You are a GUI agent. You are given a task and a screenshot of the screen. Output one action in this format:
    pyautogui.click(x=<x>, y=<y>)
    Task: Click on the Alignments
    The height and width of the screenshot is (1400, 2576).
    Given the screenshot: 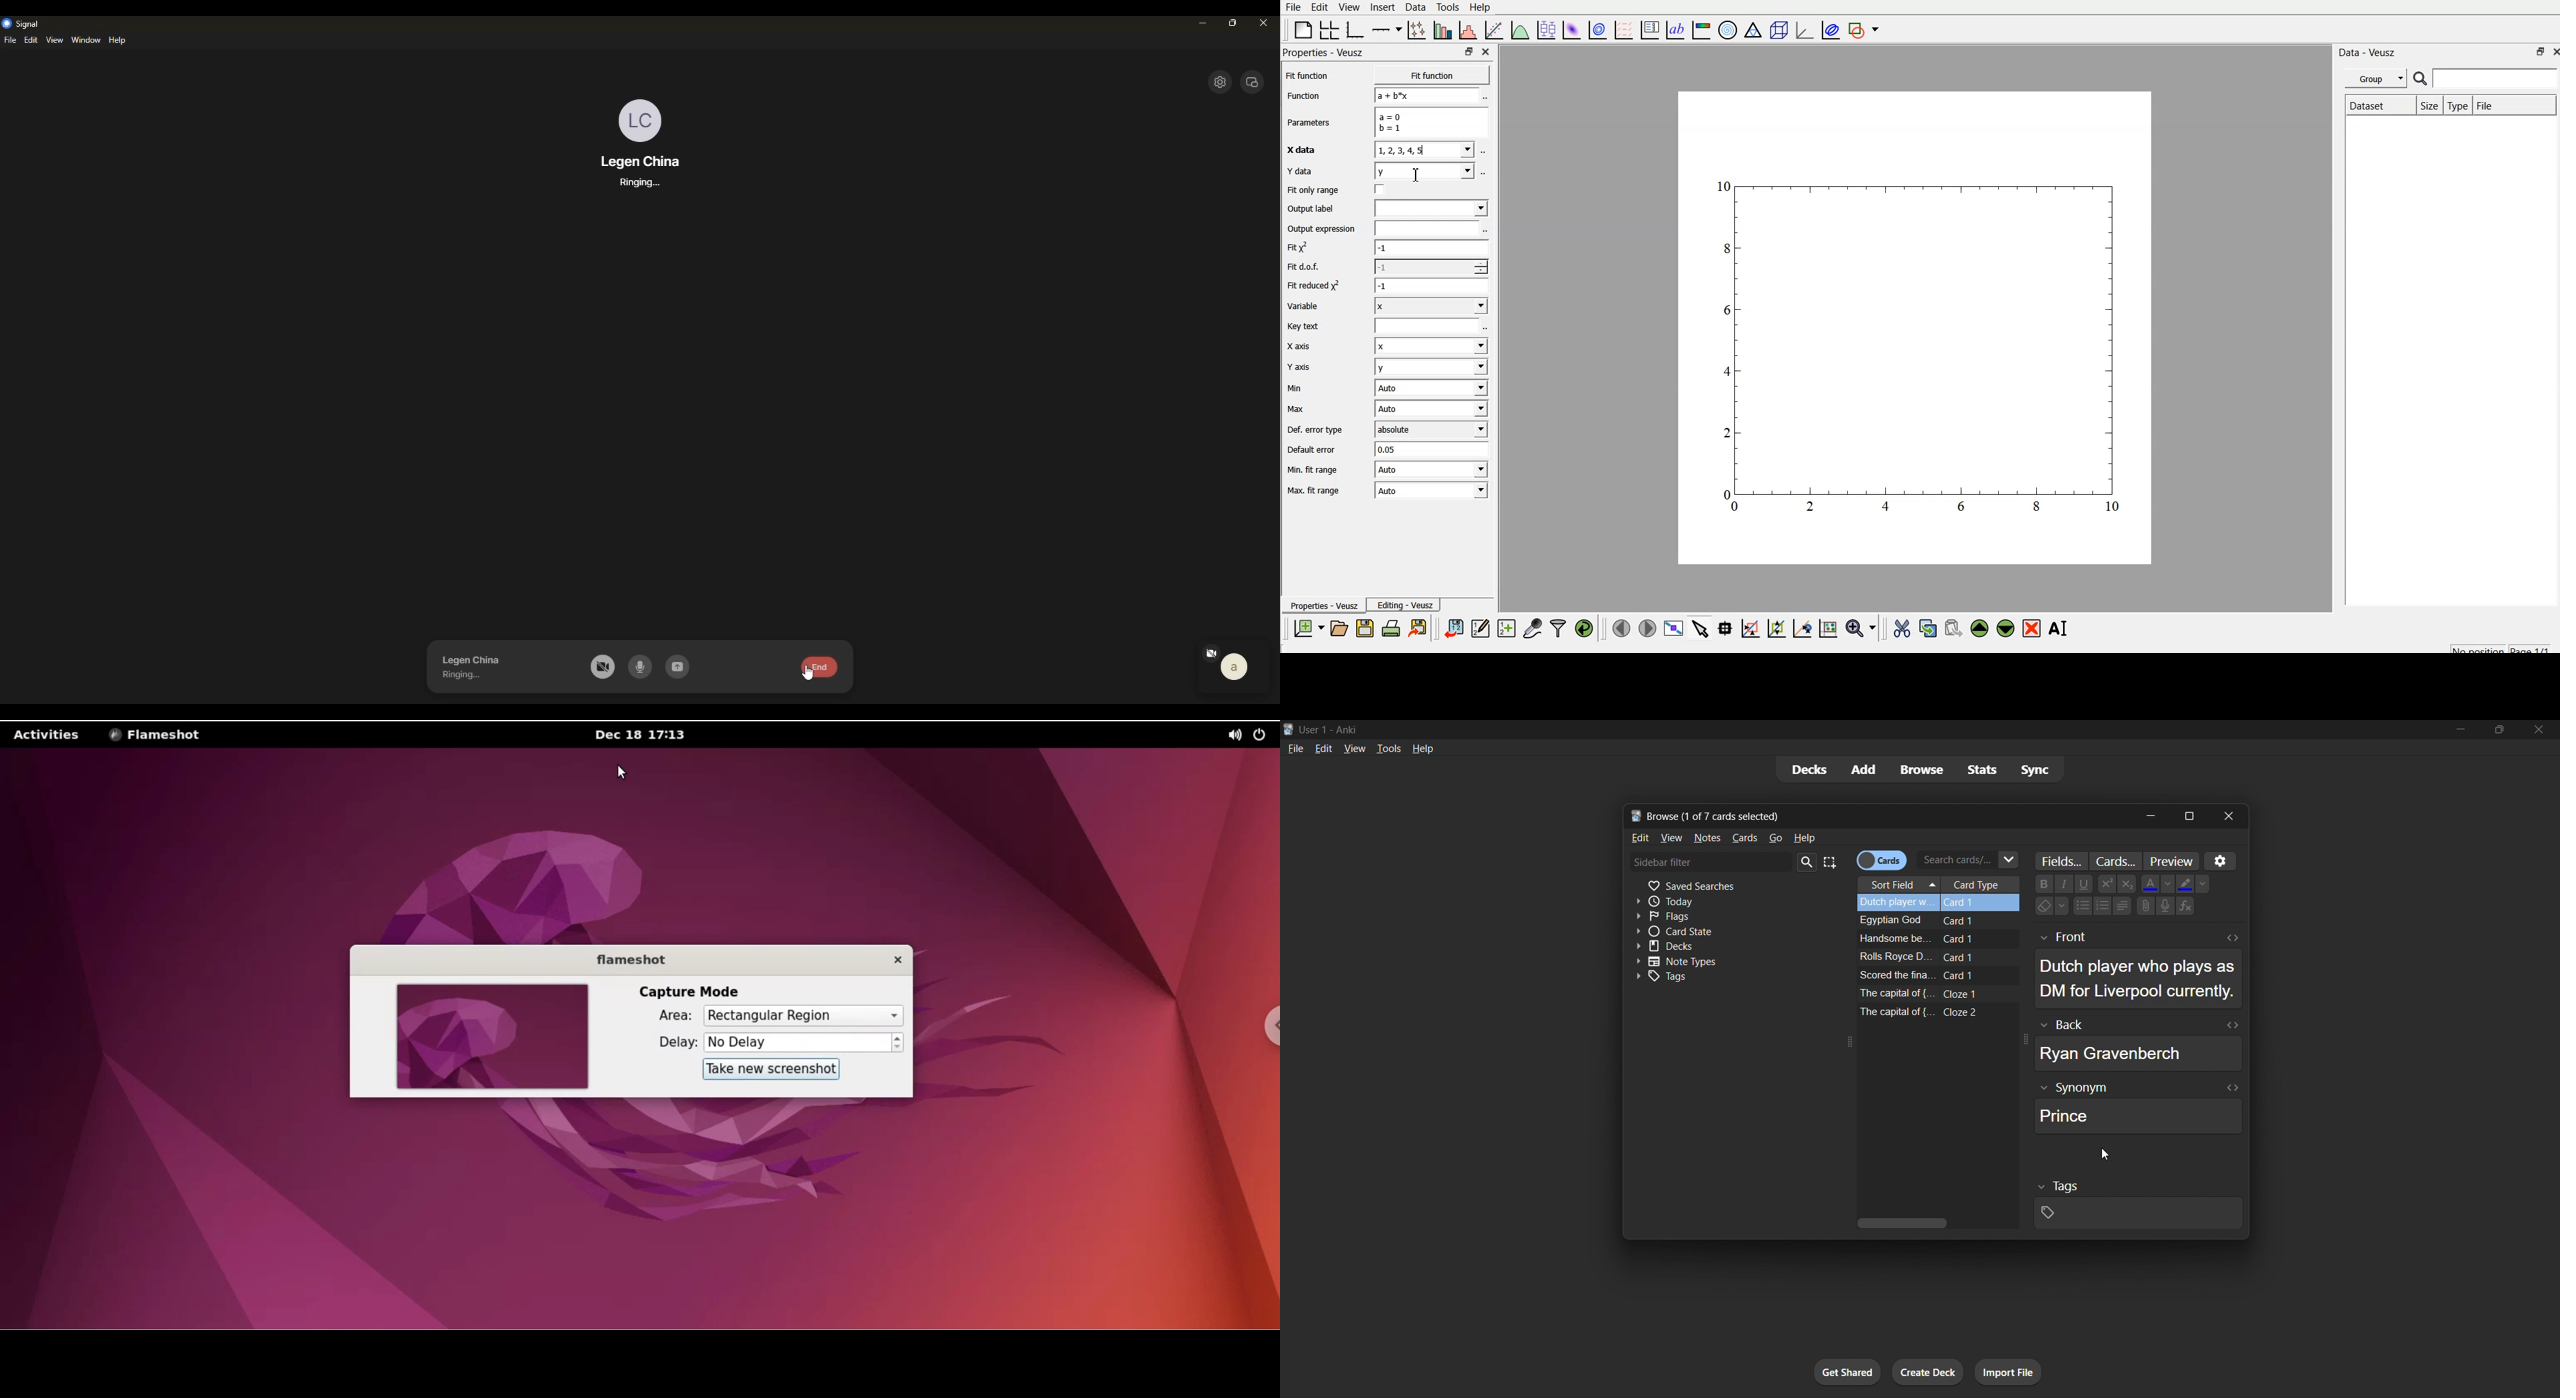 What is the action you would take?
    pyautogui.click(x=2122, y=907)
    